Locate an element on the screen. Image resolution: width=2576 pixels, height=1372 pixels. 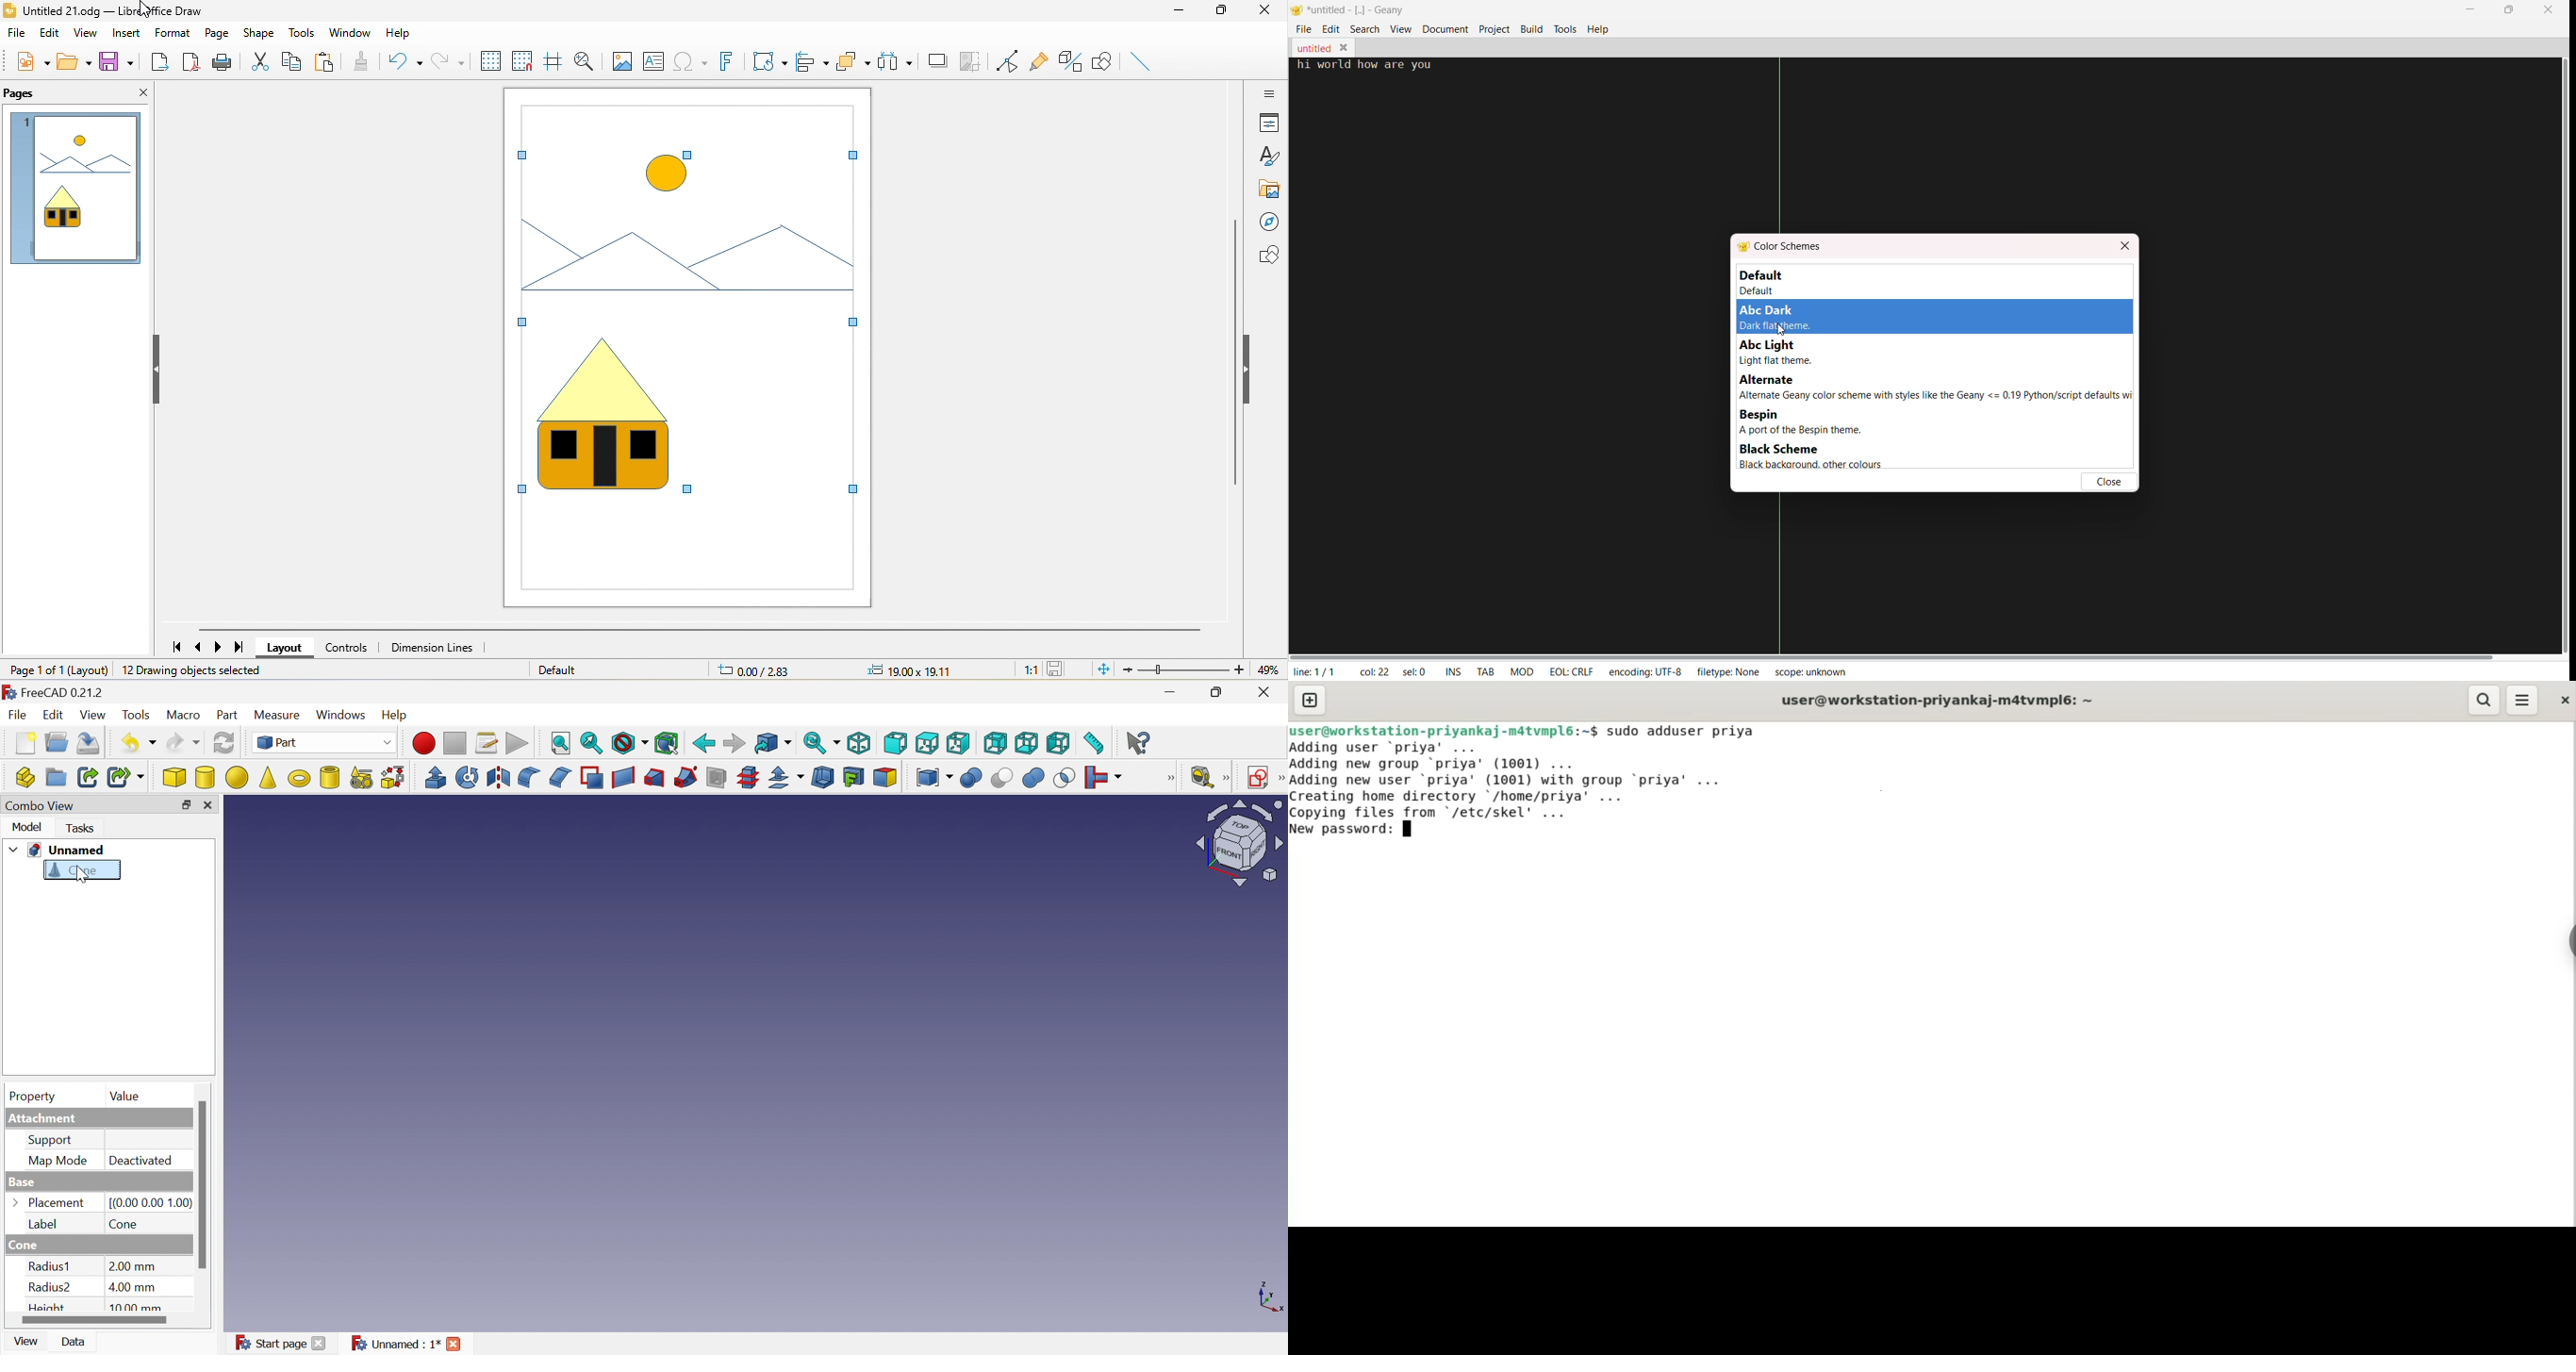
next is located at coordinates (220, 647).